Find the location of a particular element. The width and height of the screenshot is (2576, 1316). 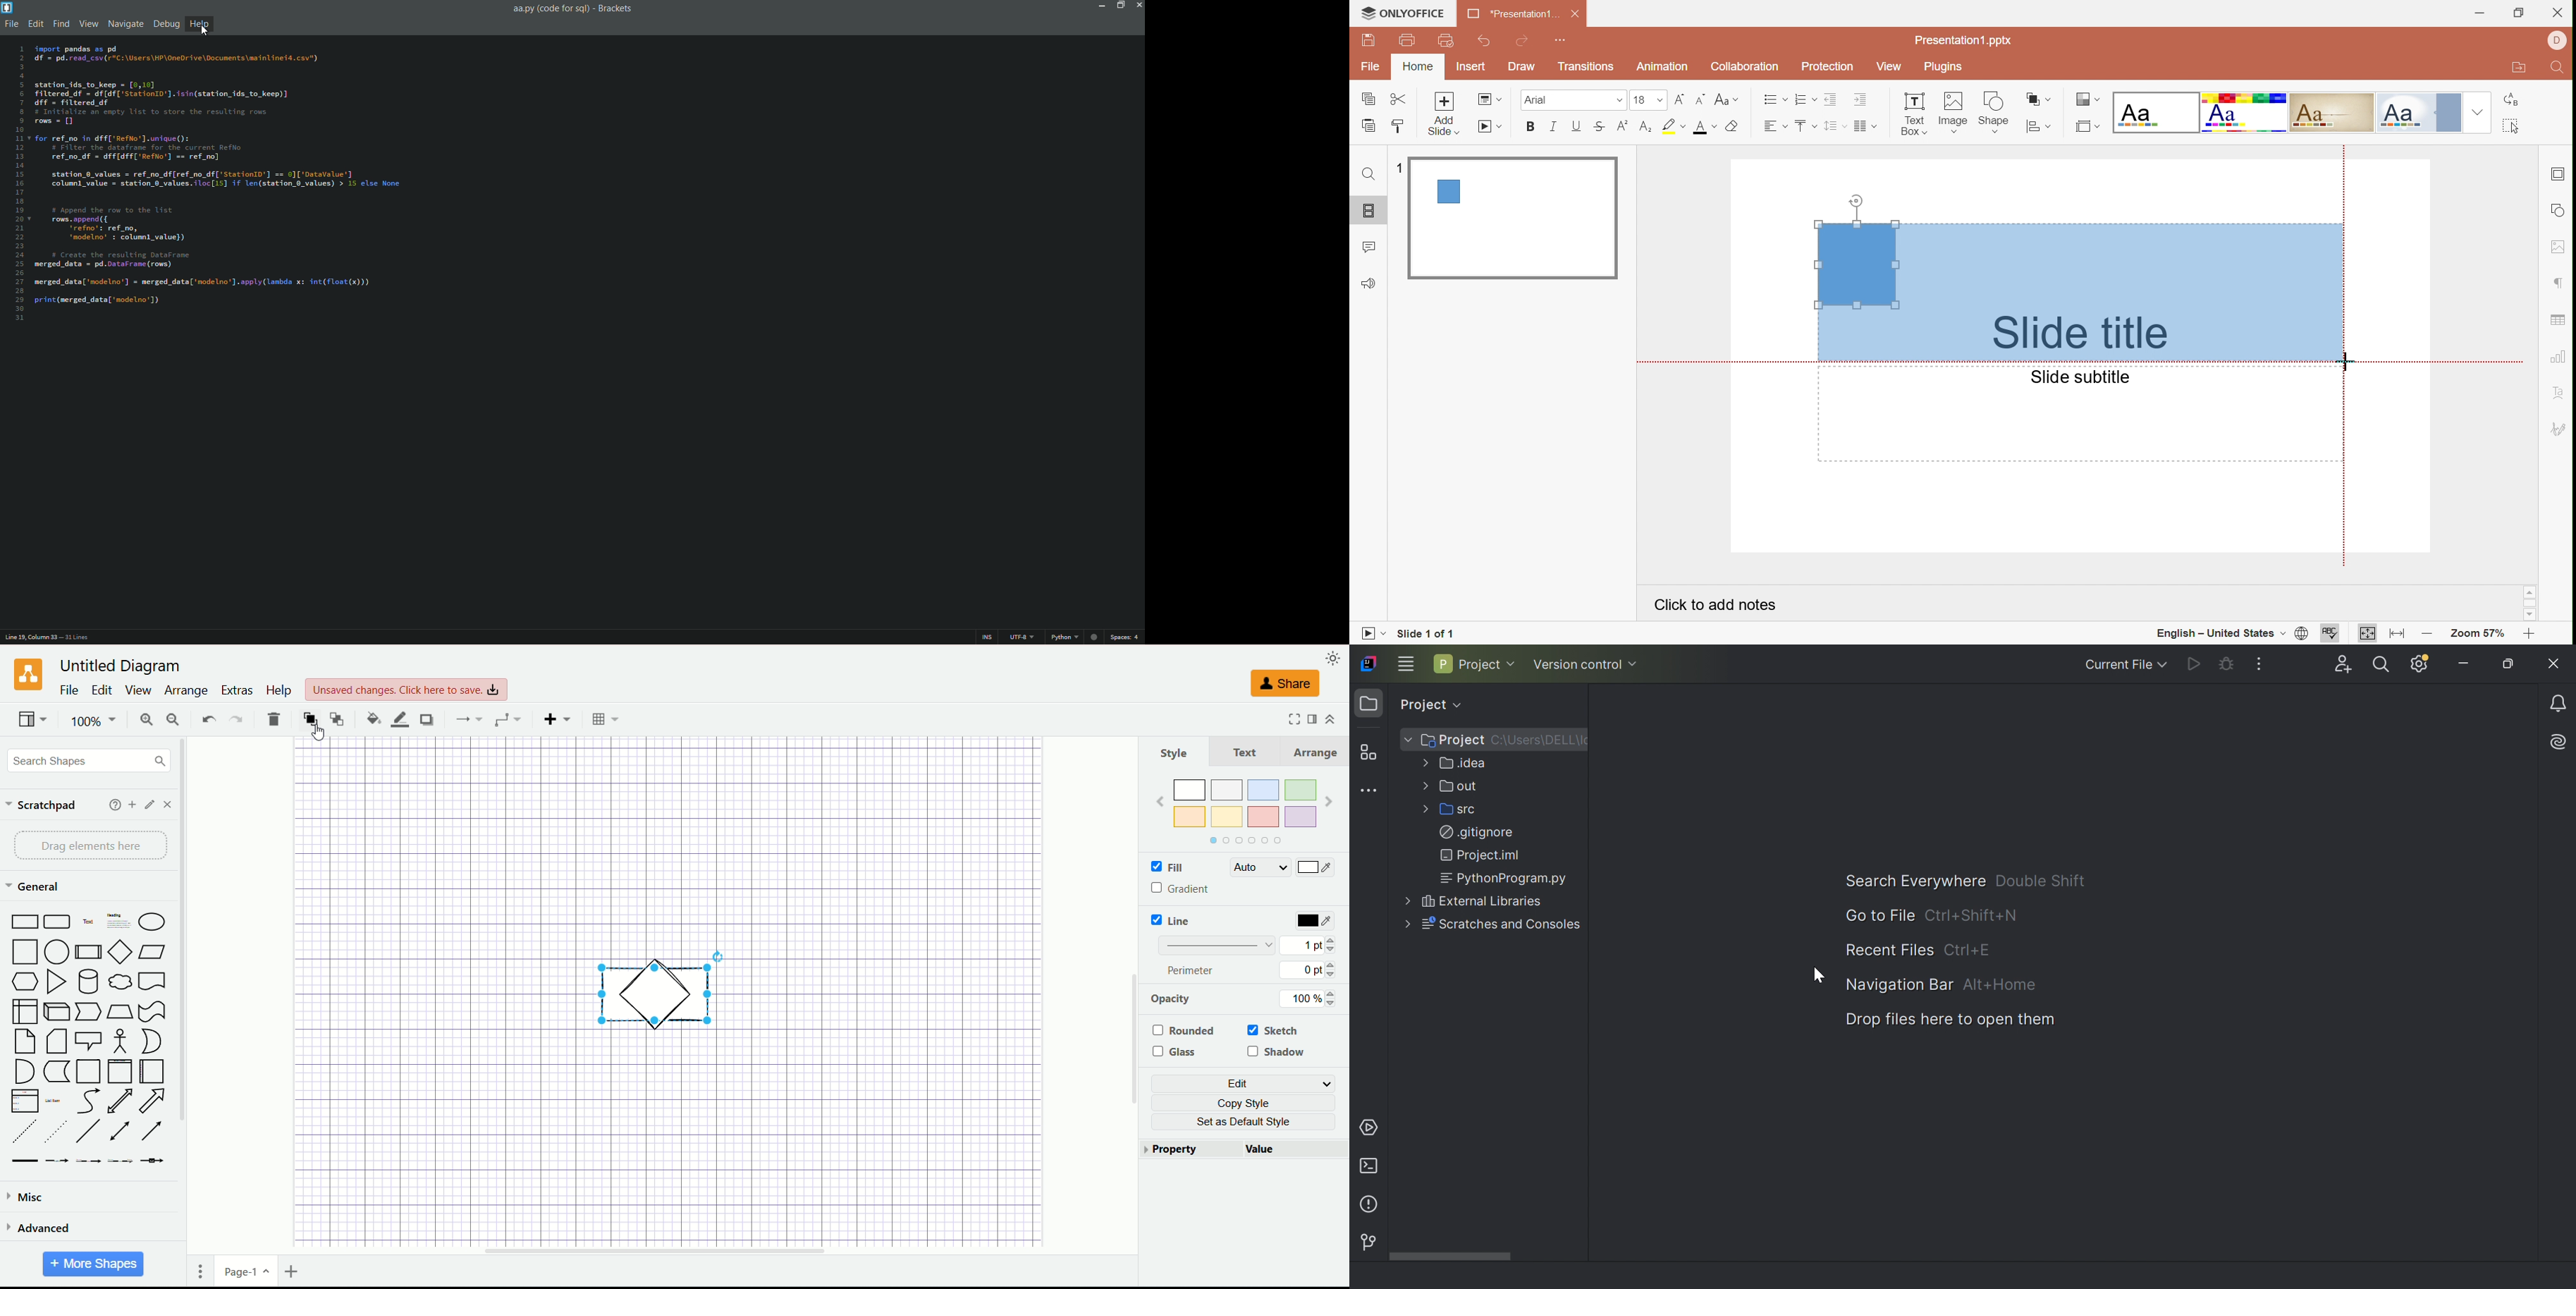

Cursor is located at coordinates (205, 30).